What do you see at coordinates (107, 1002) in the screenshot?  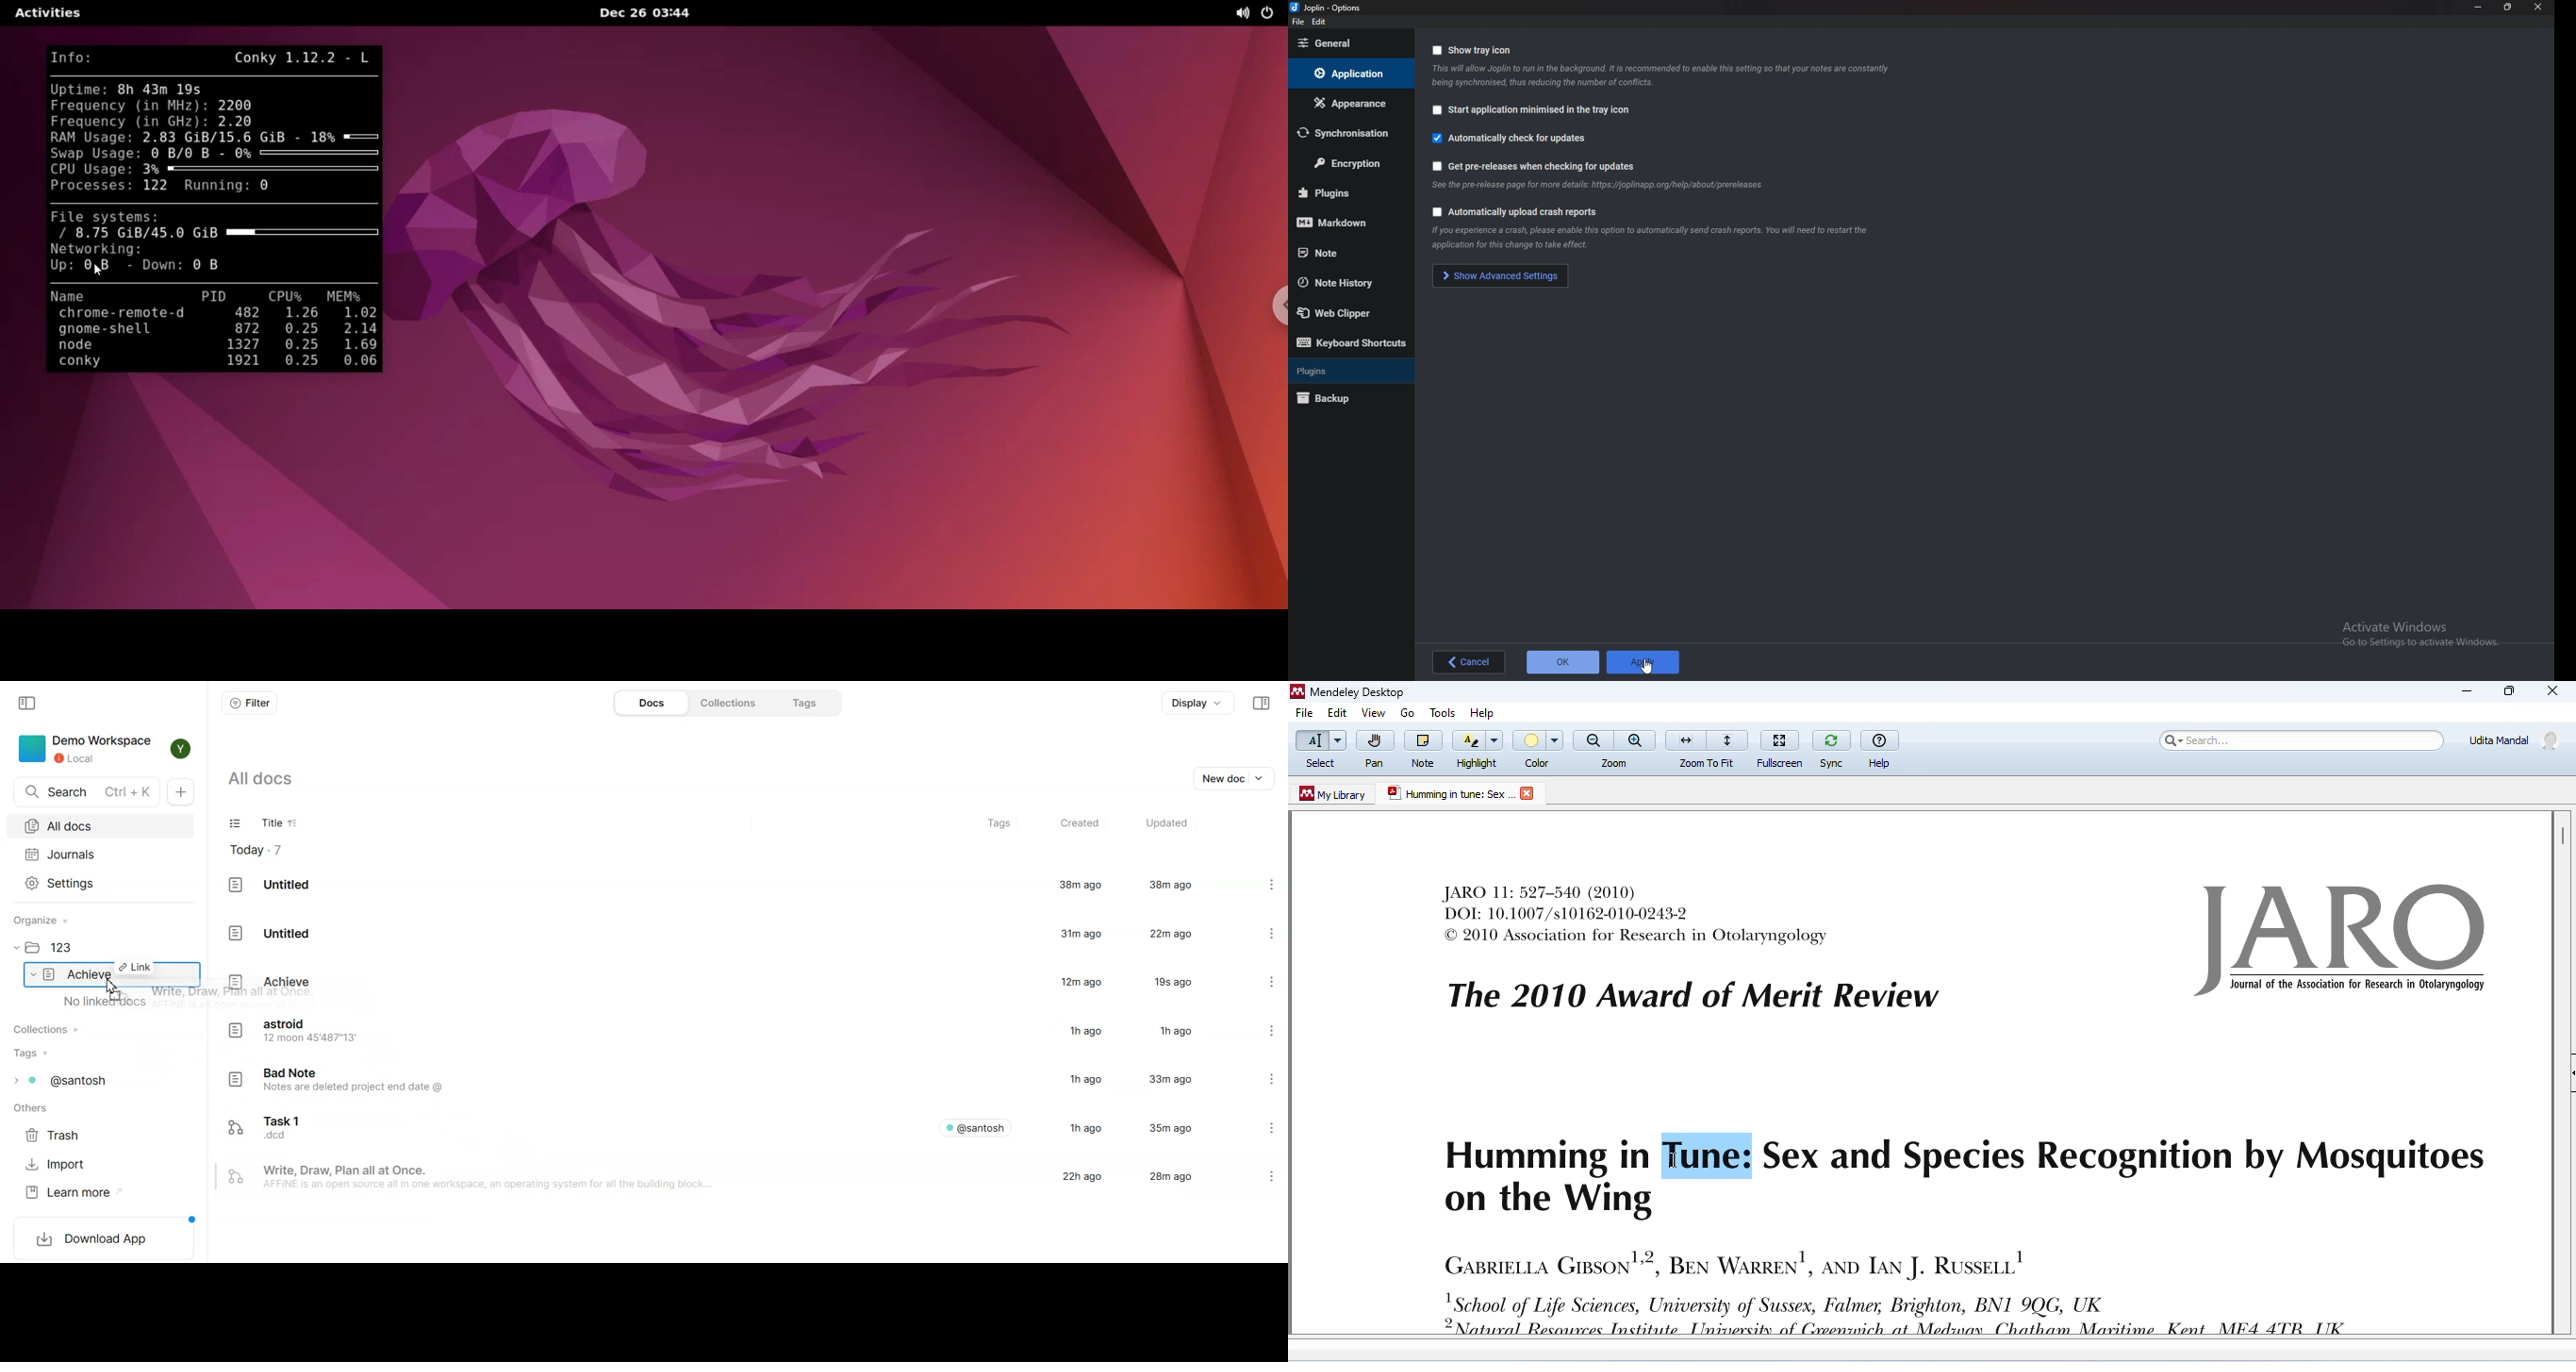 I see `no linked docs` at bounding box center [107, 1002].